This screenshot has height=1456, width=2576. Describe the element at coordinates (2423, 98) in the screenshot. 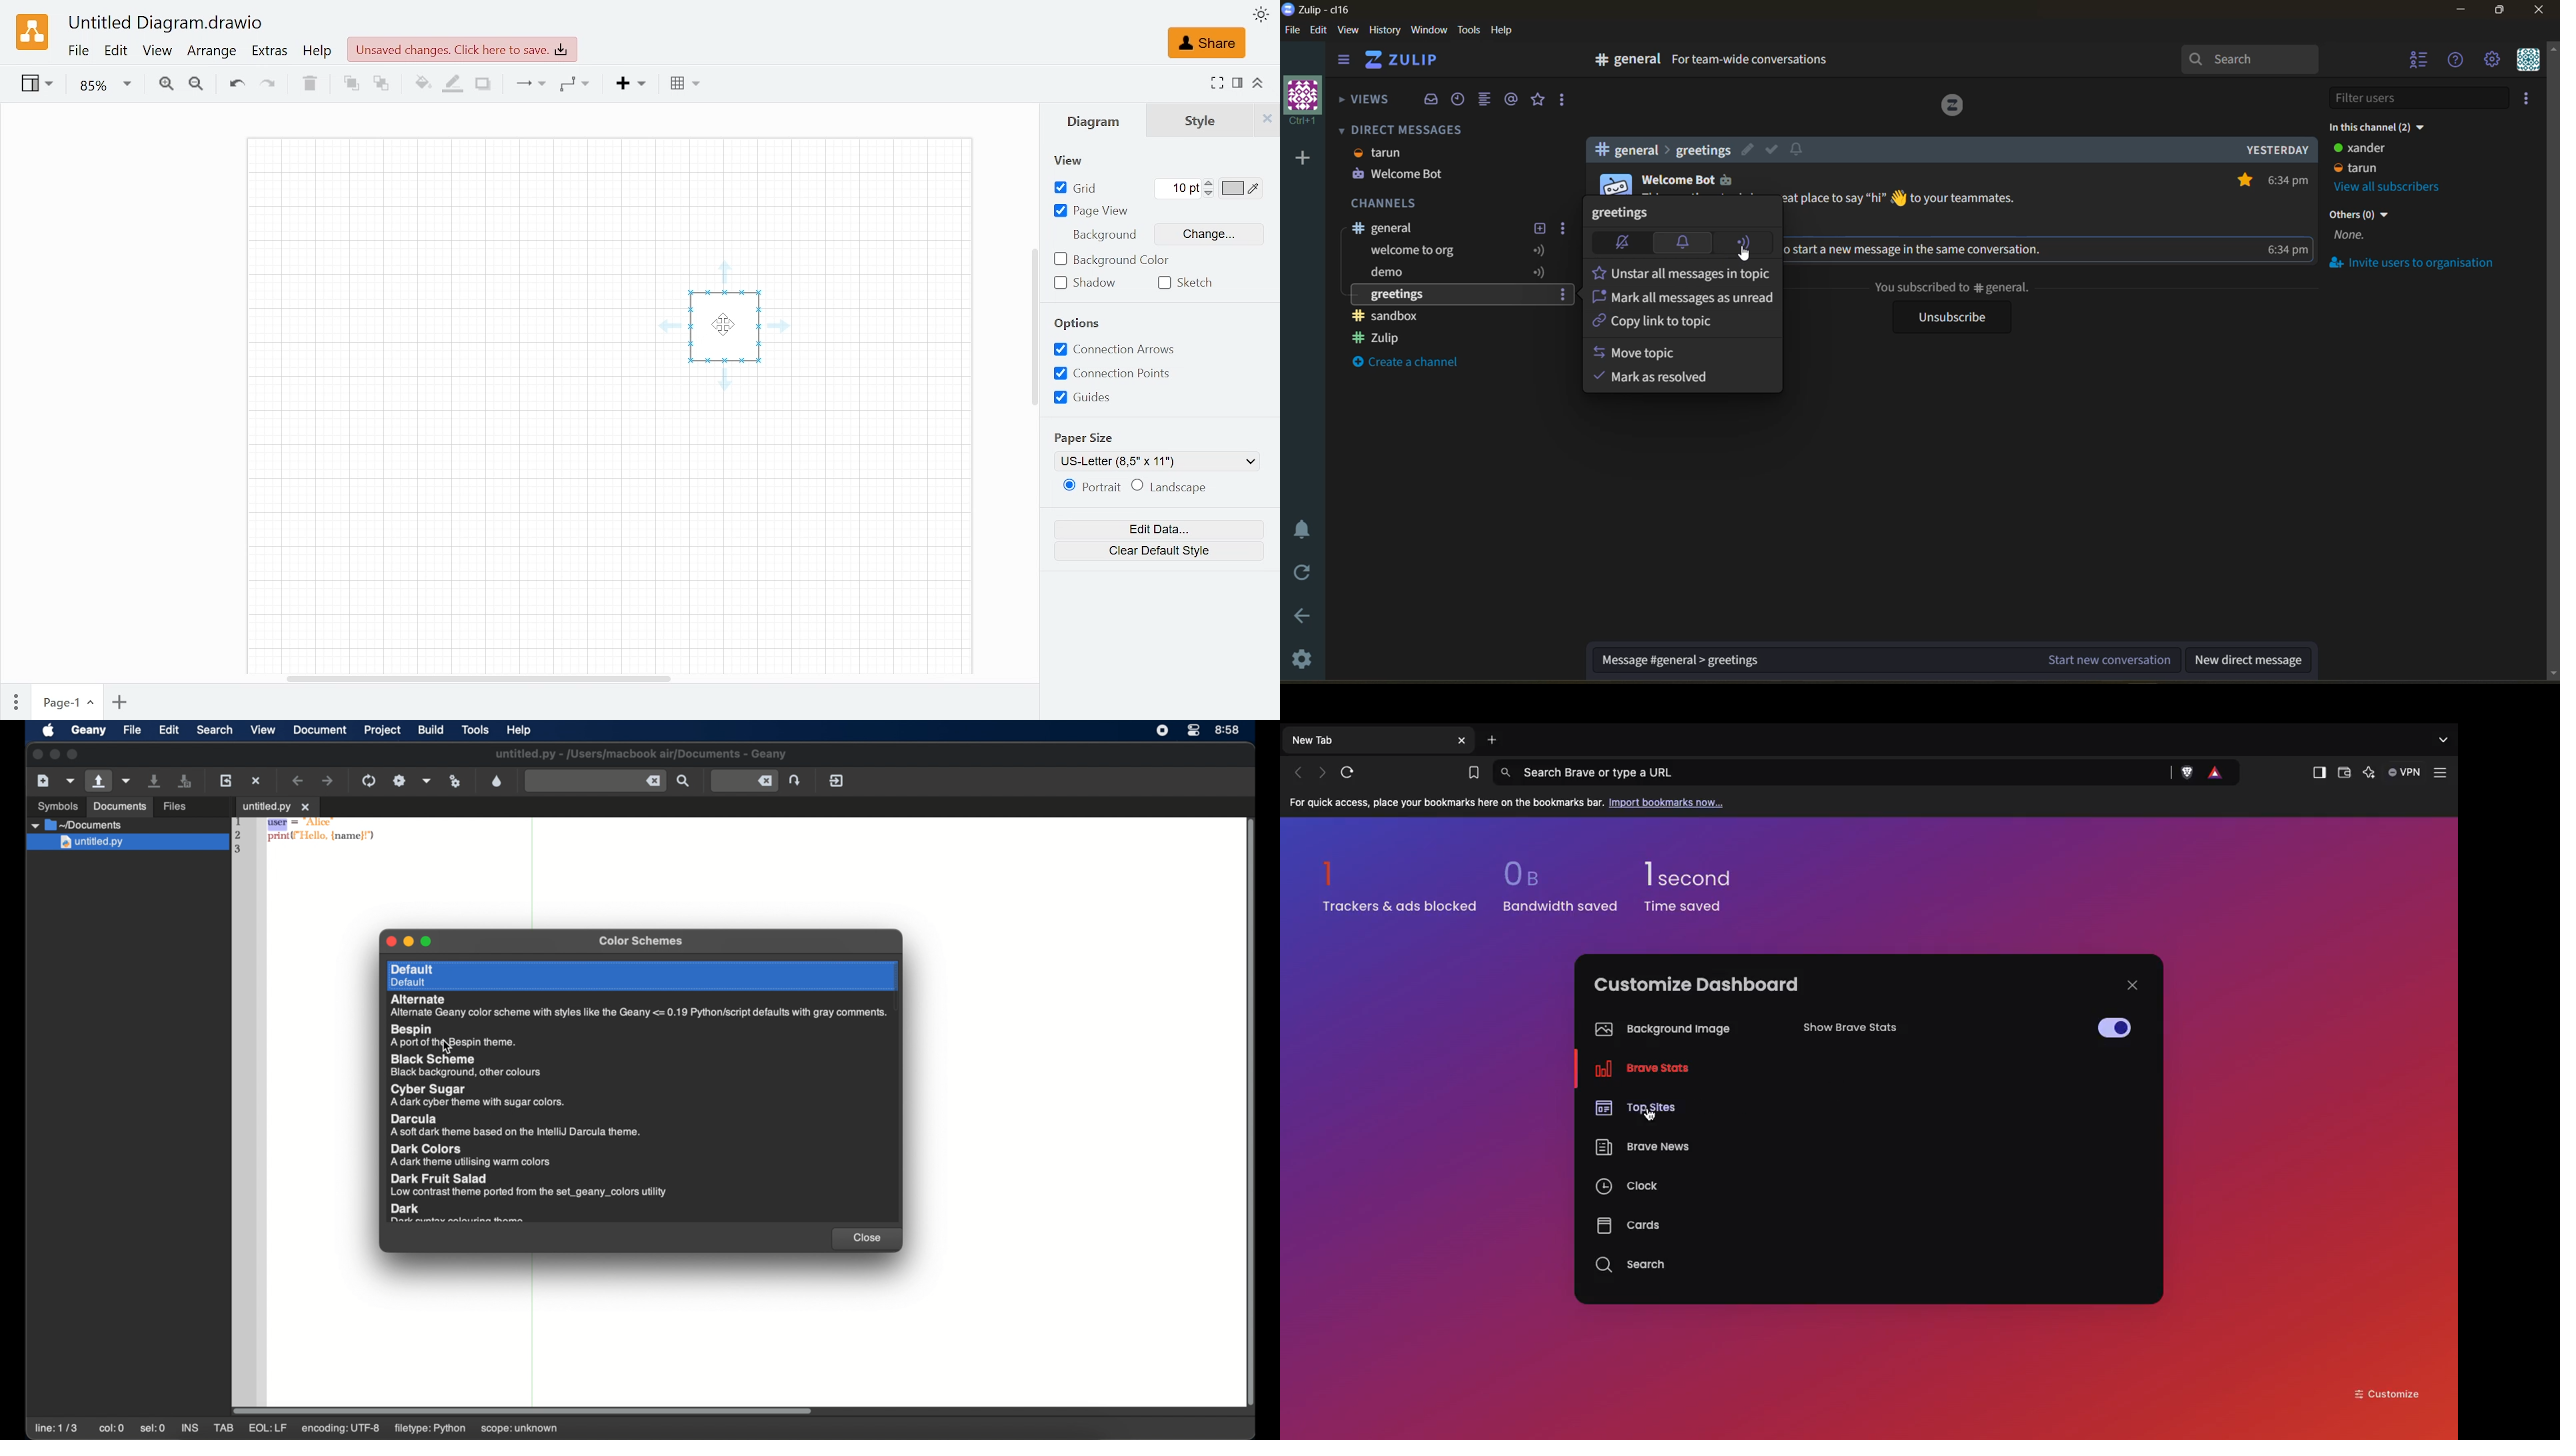

I see `filter users` at that location.